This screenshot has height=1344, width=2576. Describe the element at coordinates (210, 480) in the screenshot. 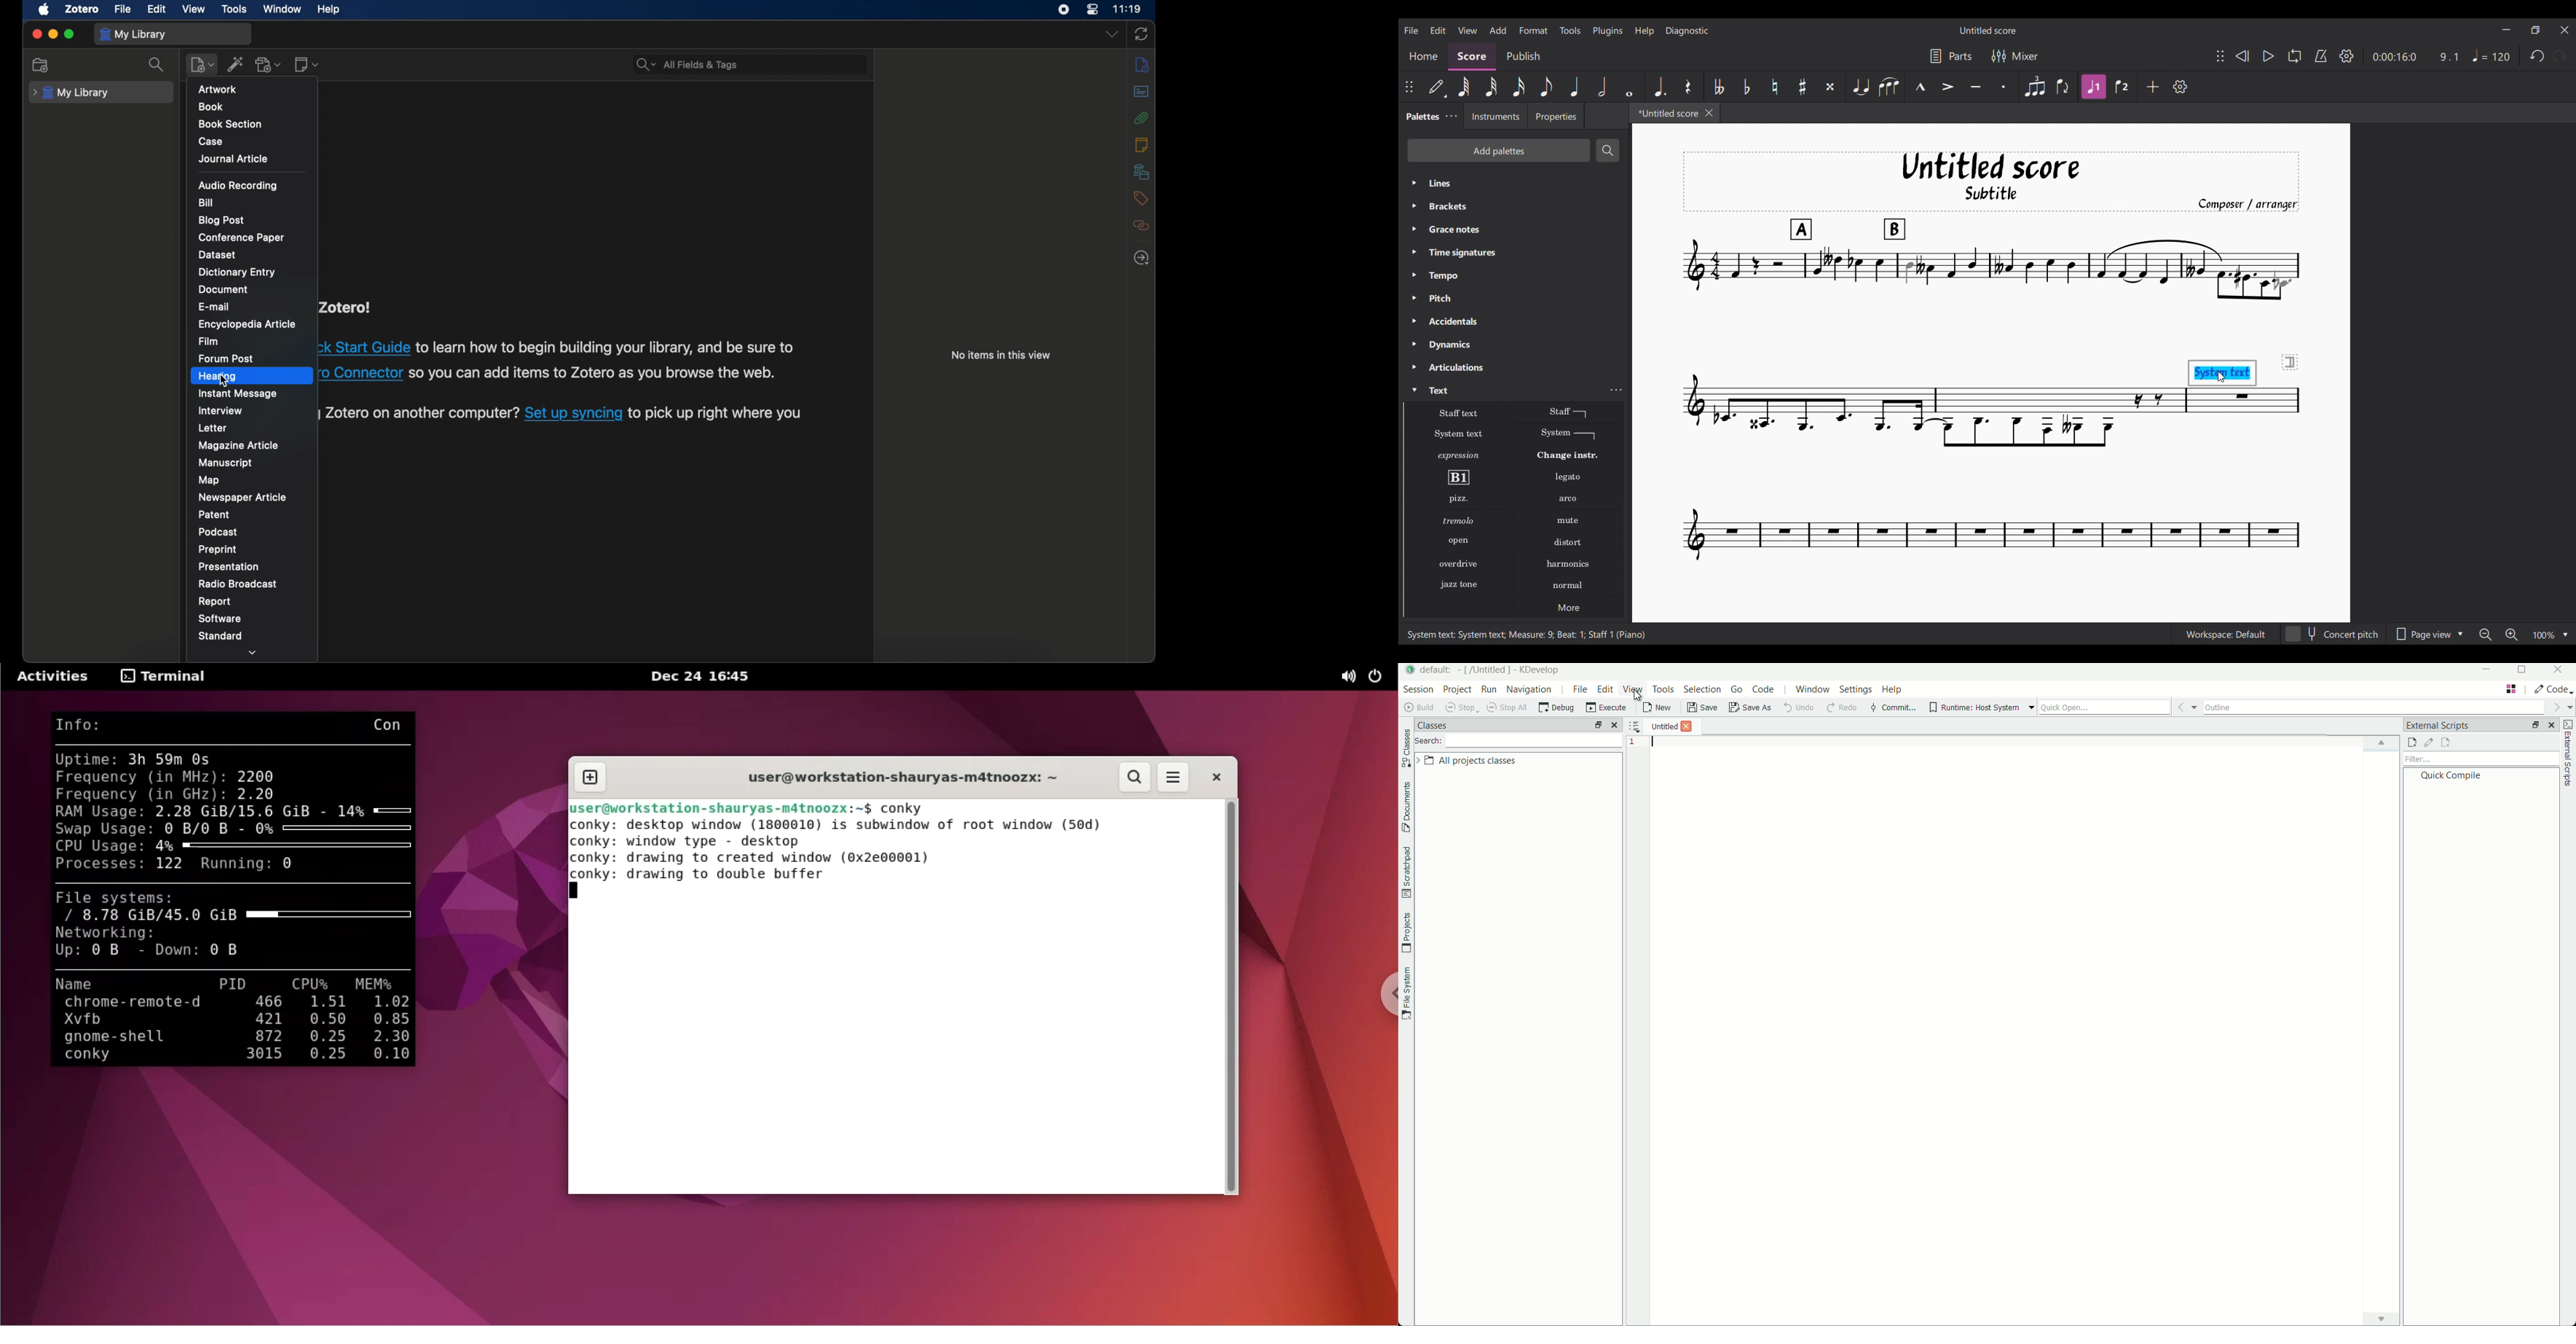

I see `map` at that location.